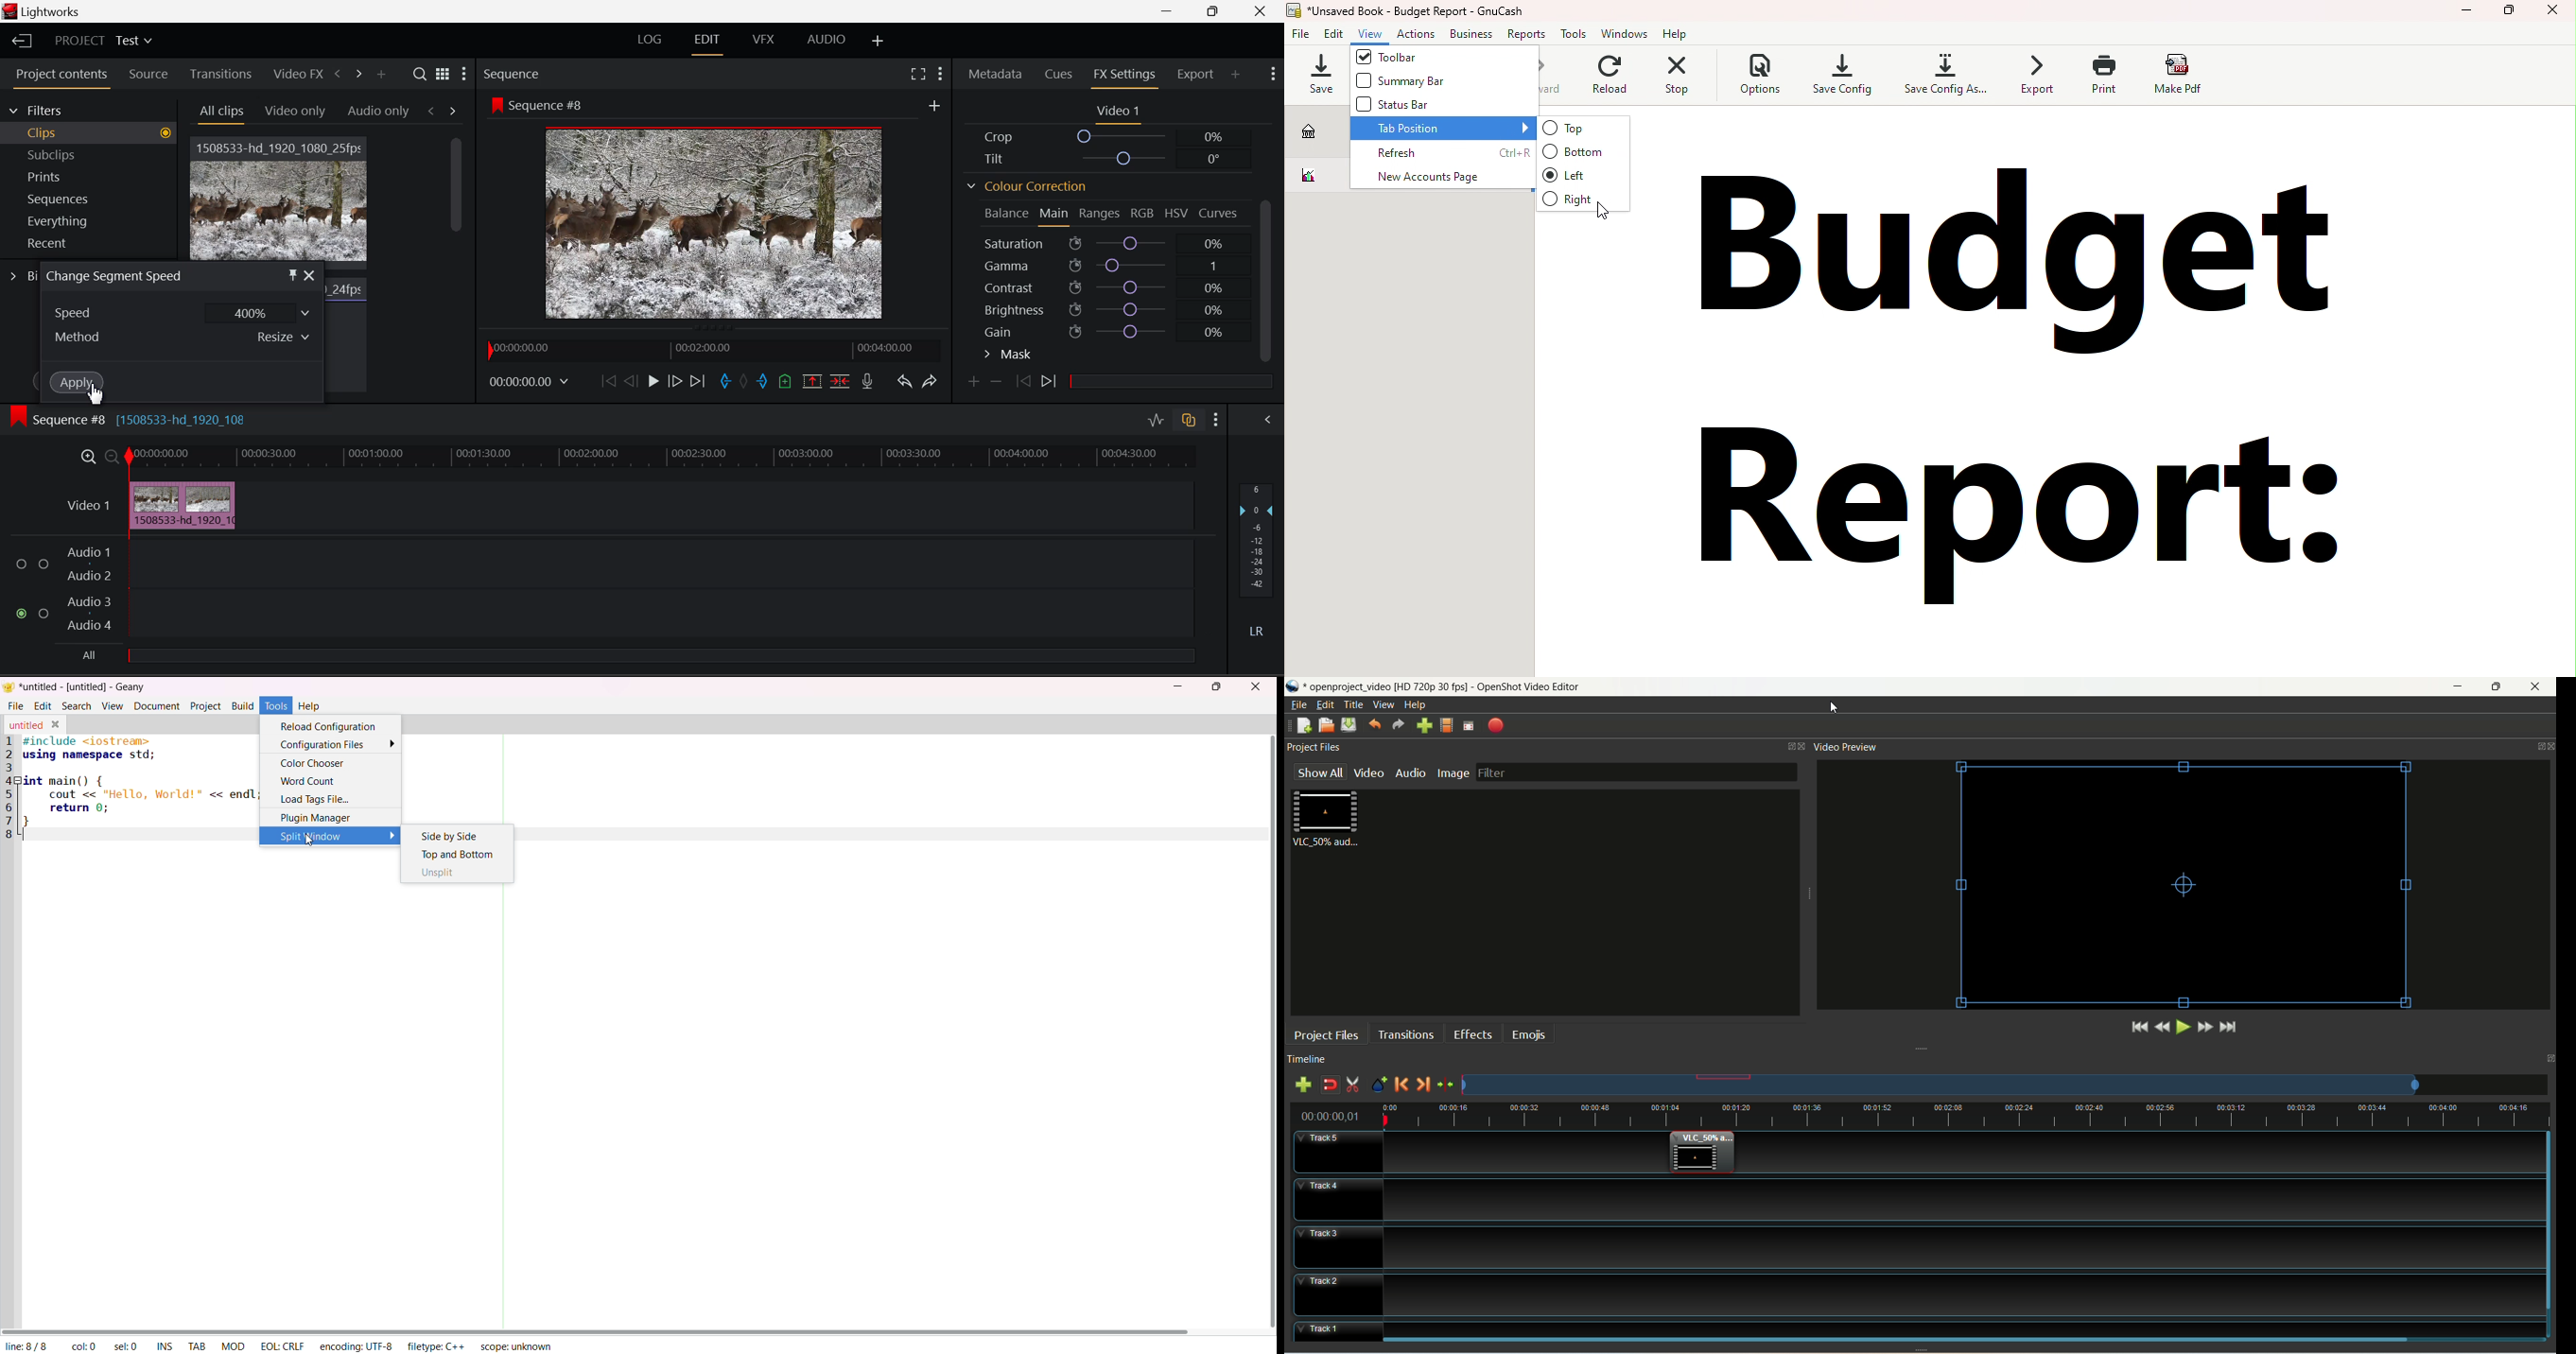  Describe the element at coordinates (87, 110) in the screenshot. I see `Filters Selection` at that location.